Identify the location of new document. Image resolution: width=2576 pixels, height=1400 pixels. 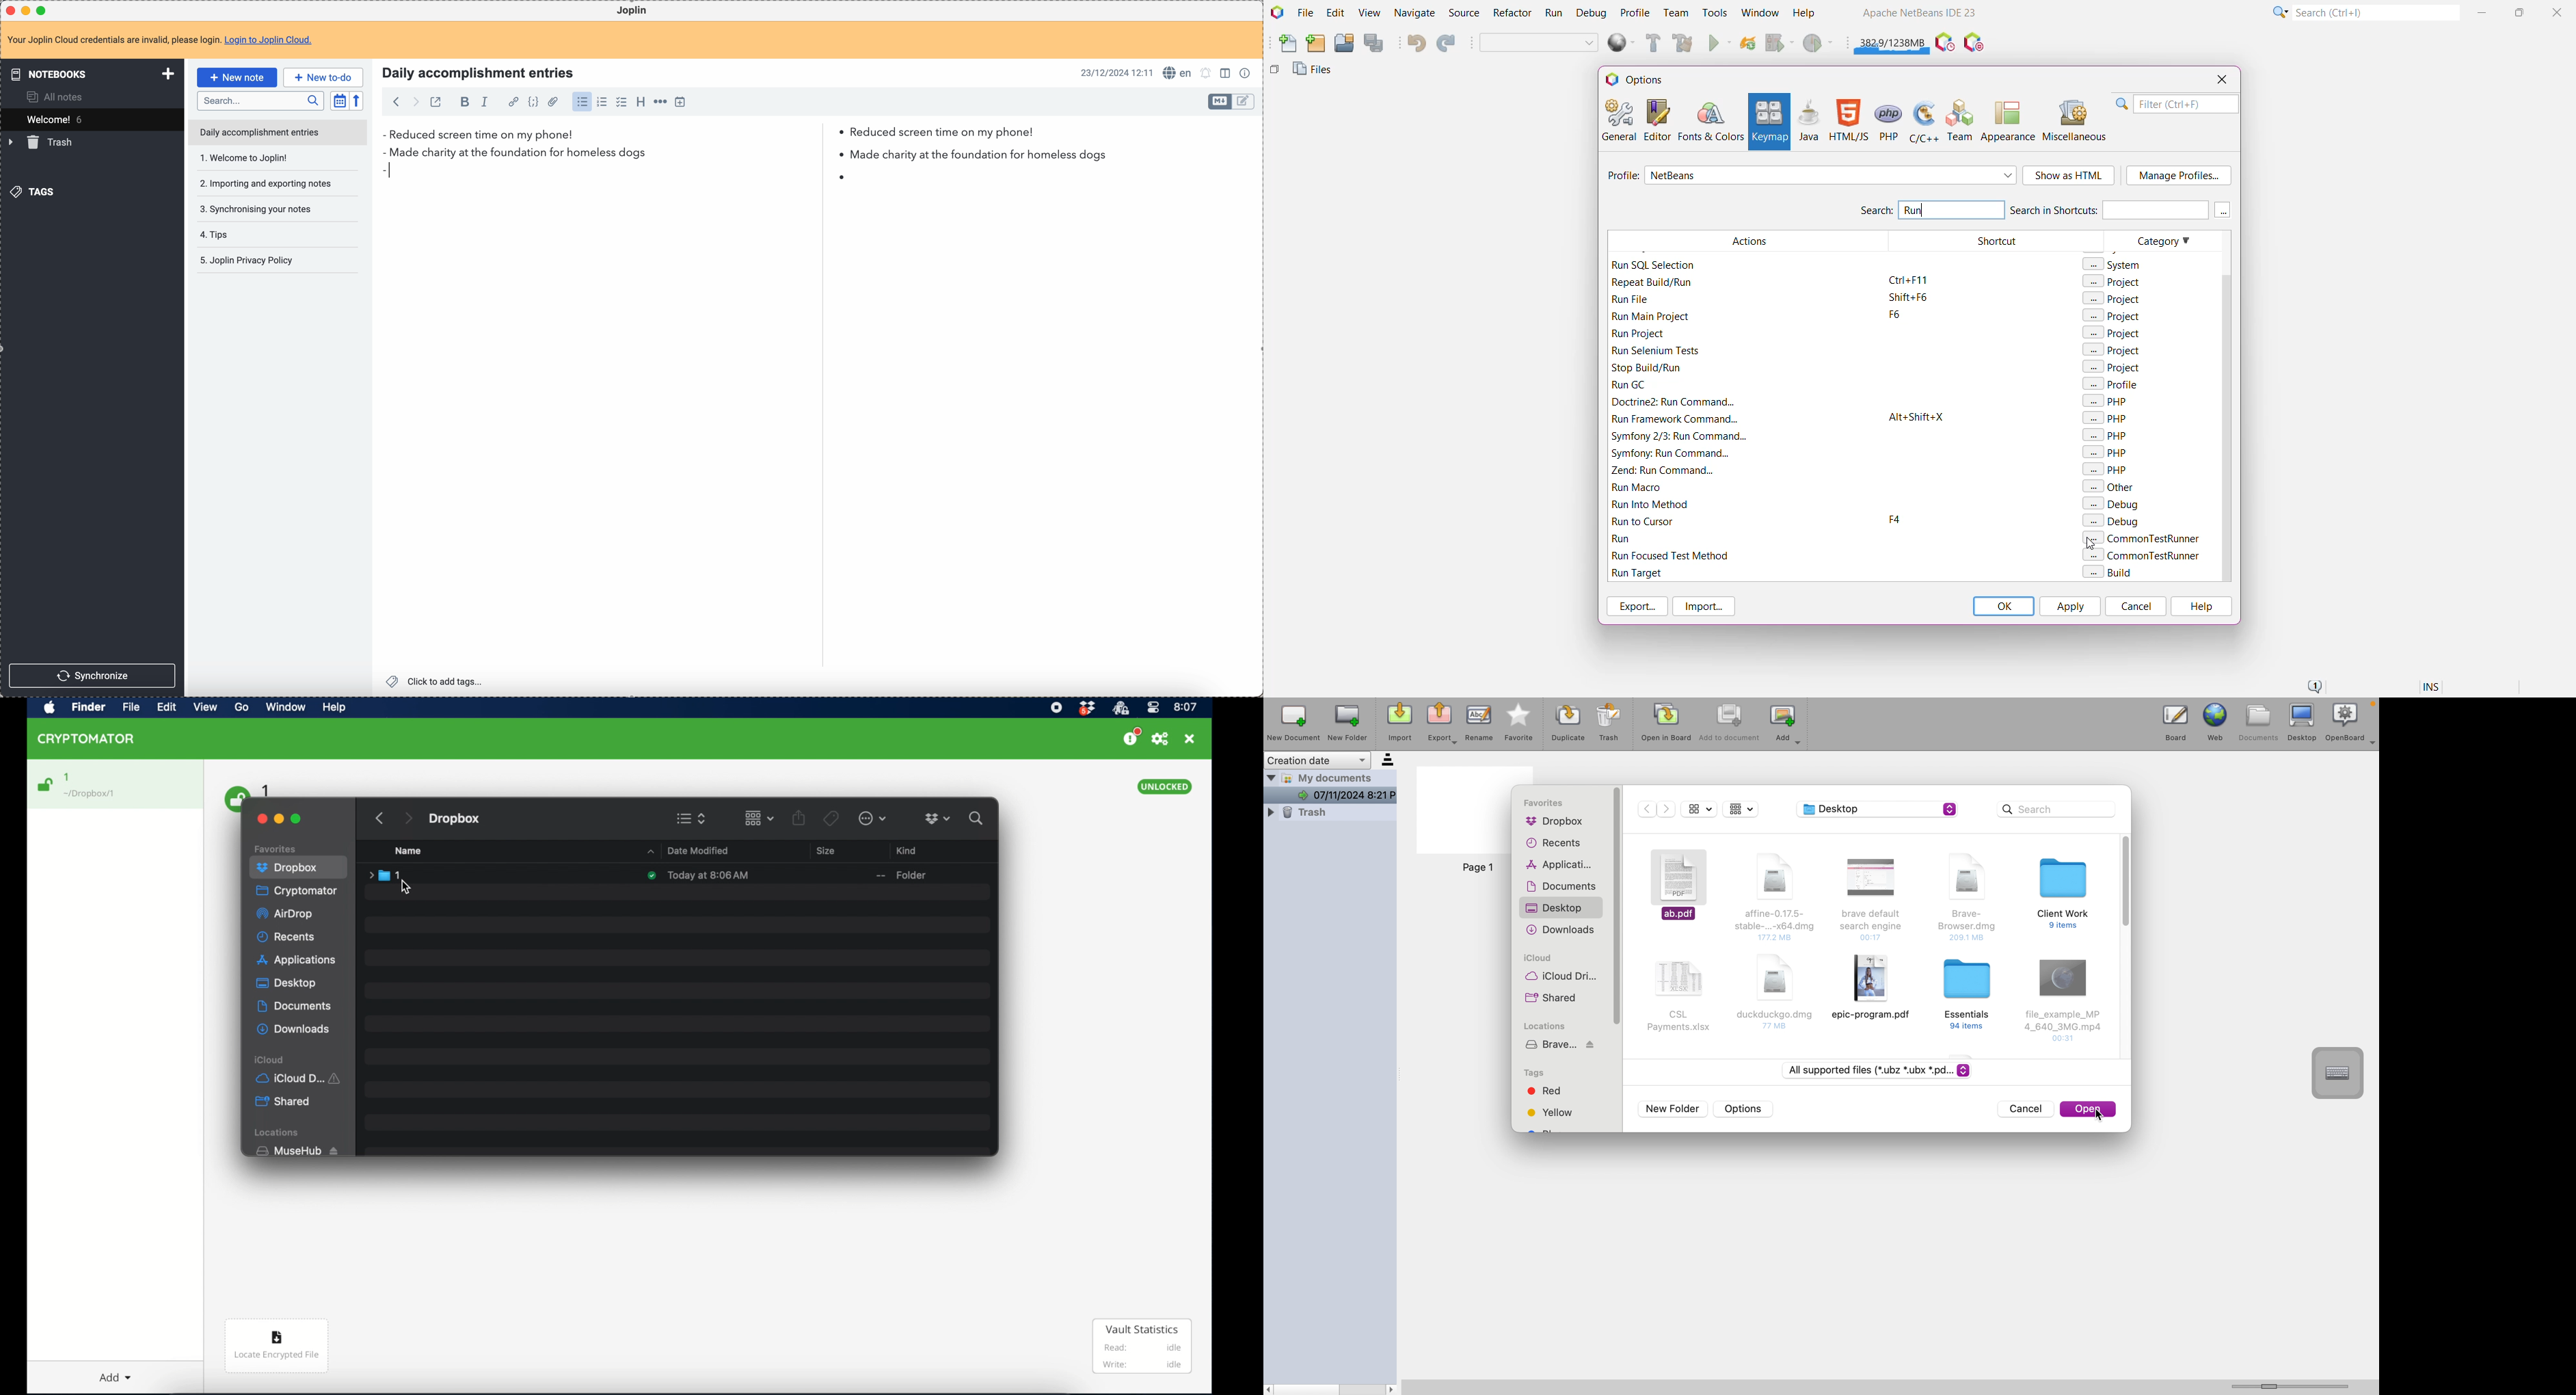
(1293, 723).